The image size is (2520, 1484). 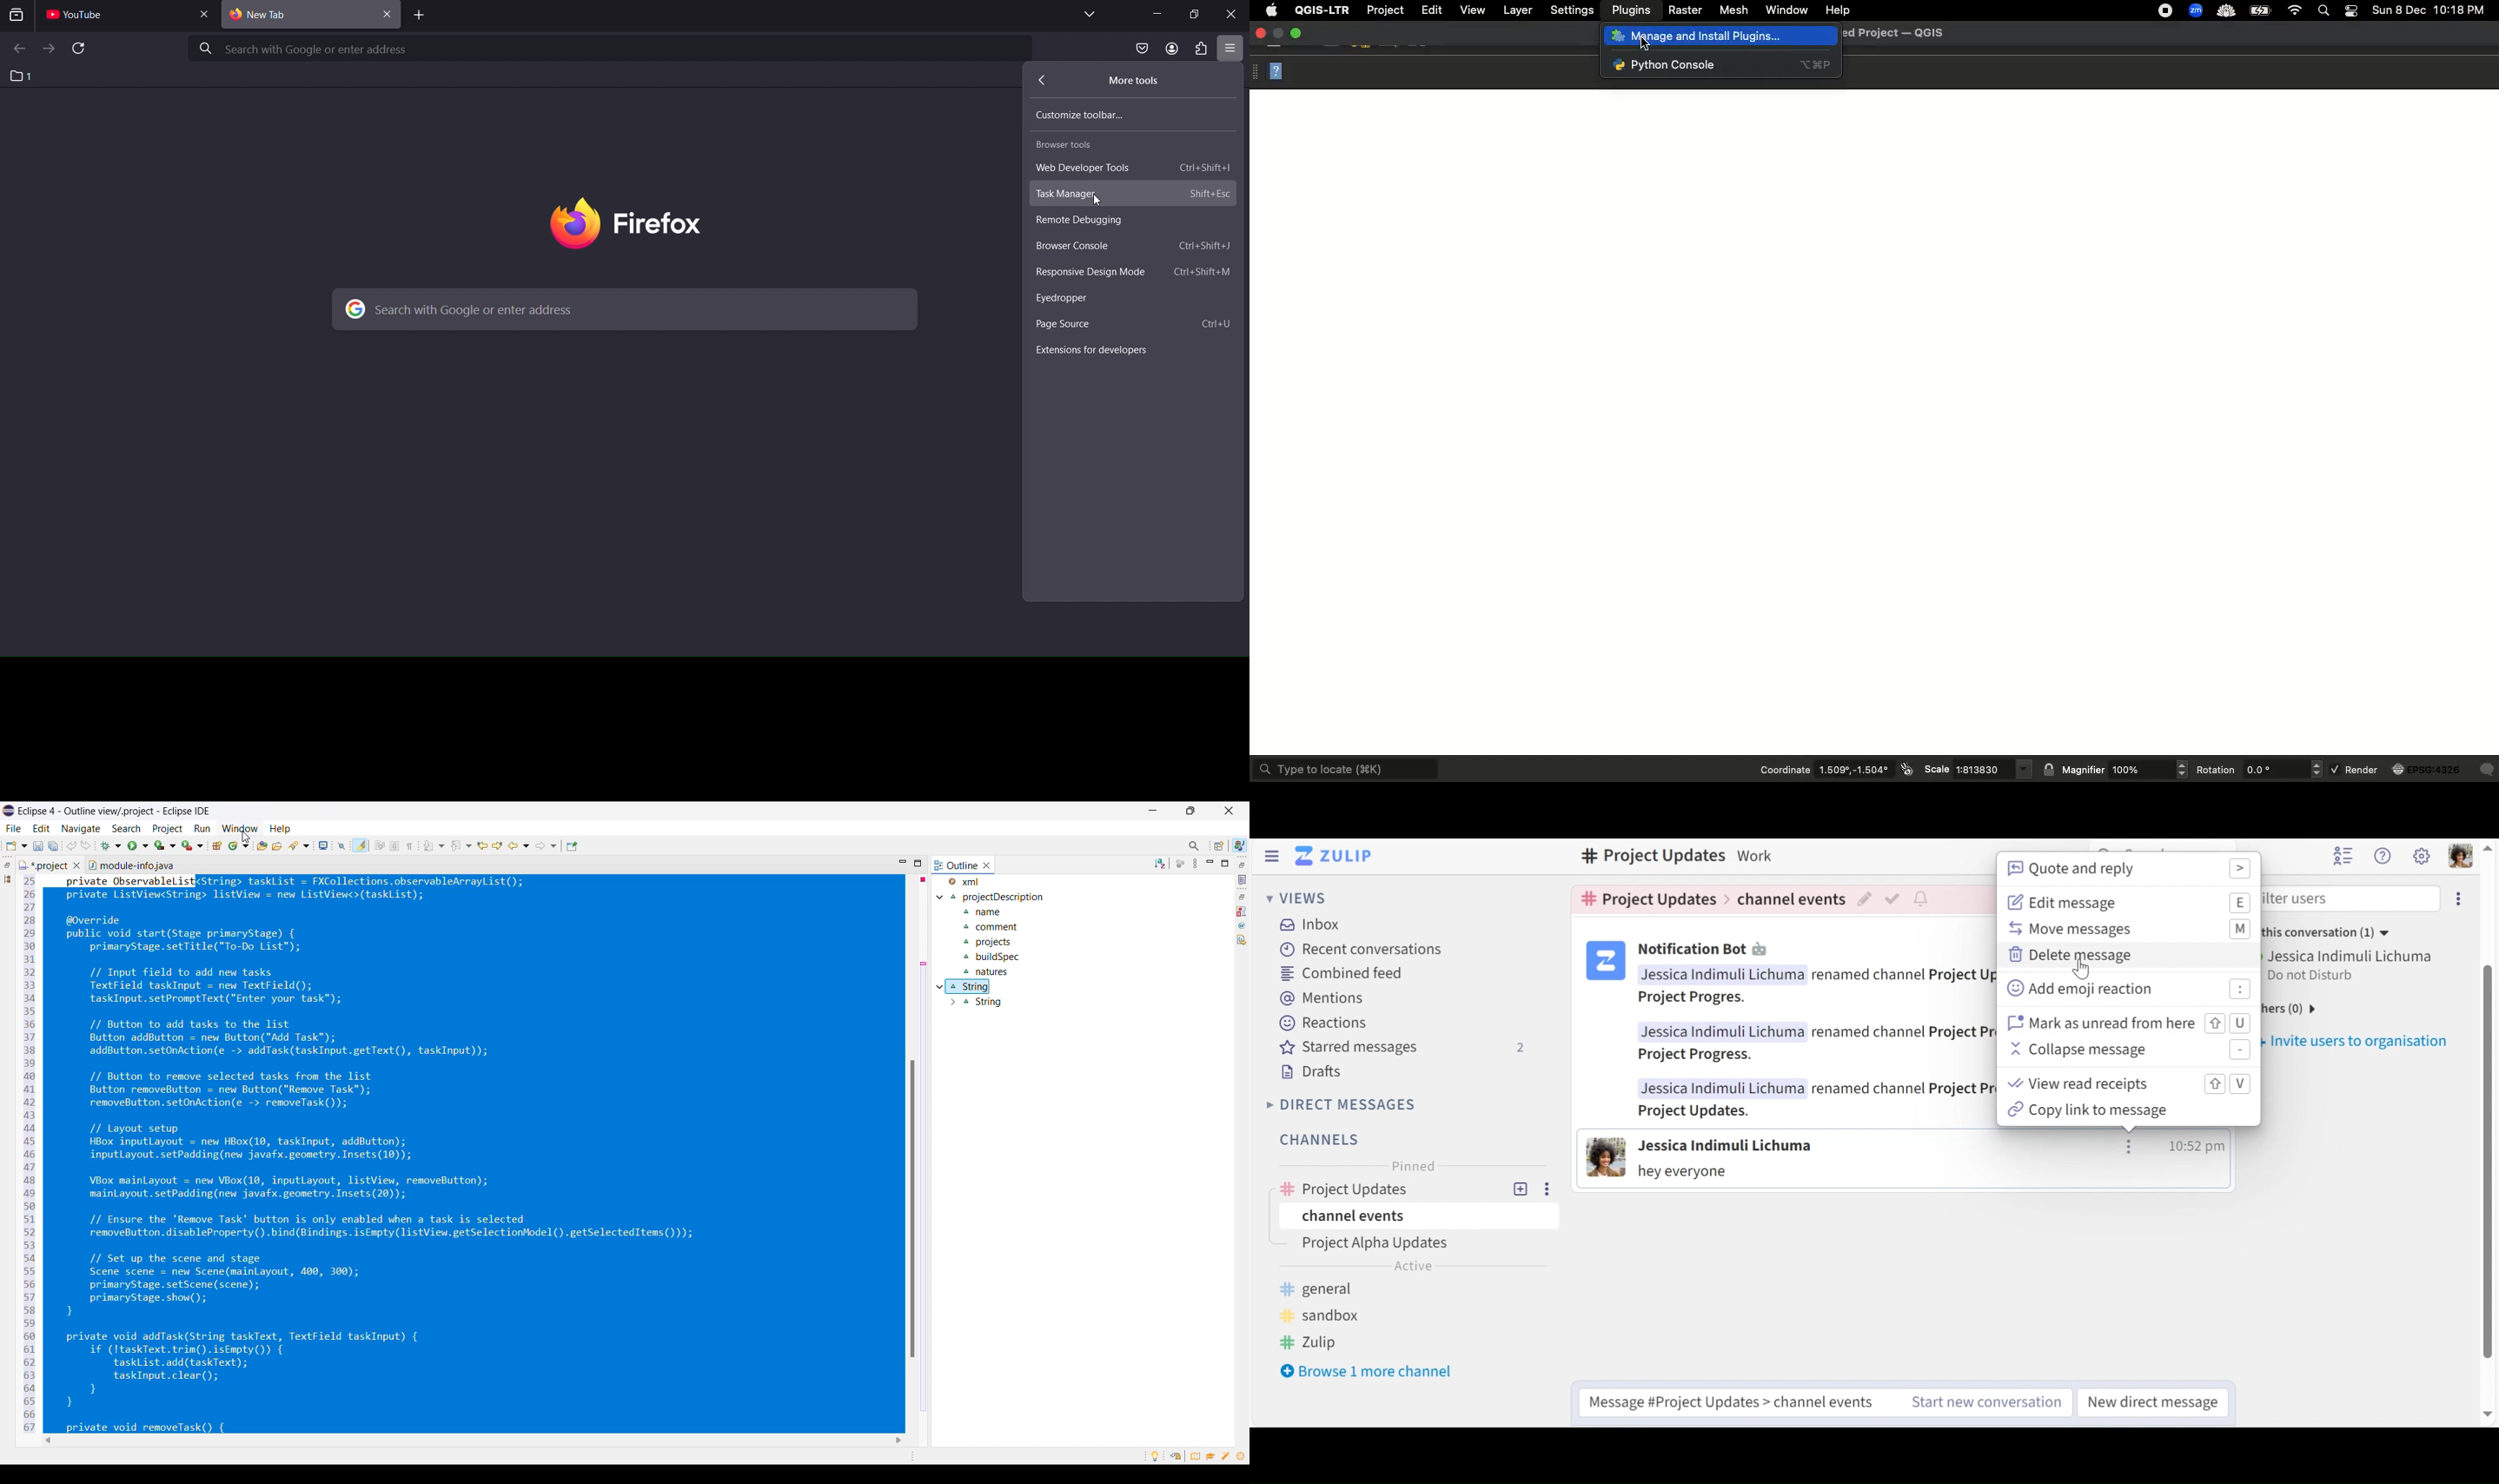 I want to click on youtube, so click(x=81, y=17).